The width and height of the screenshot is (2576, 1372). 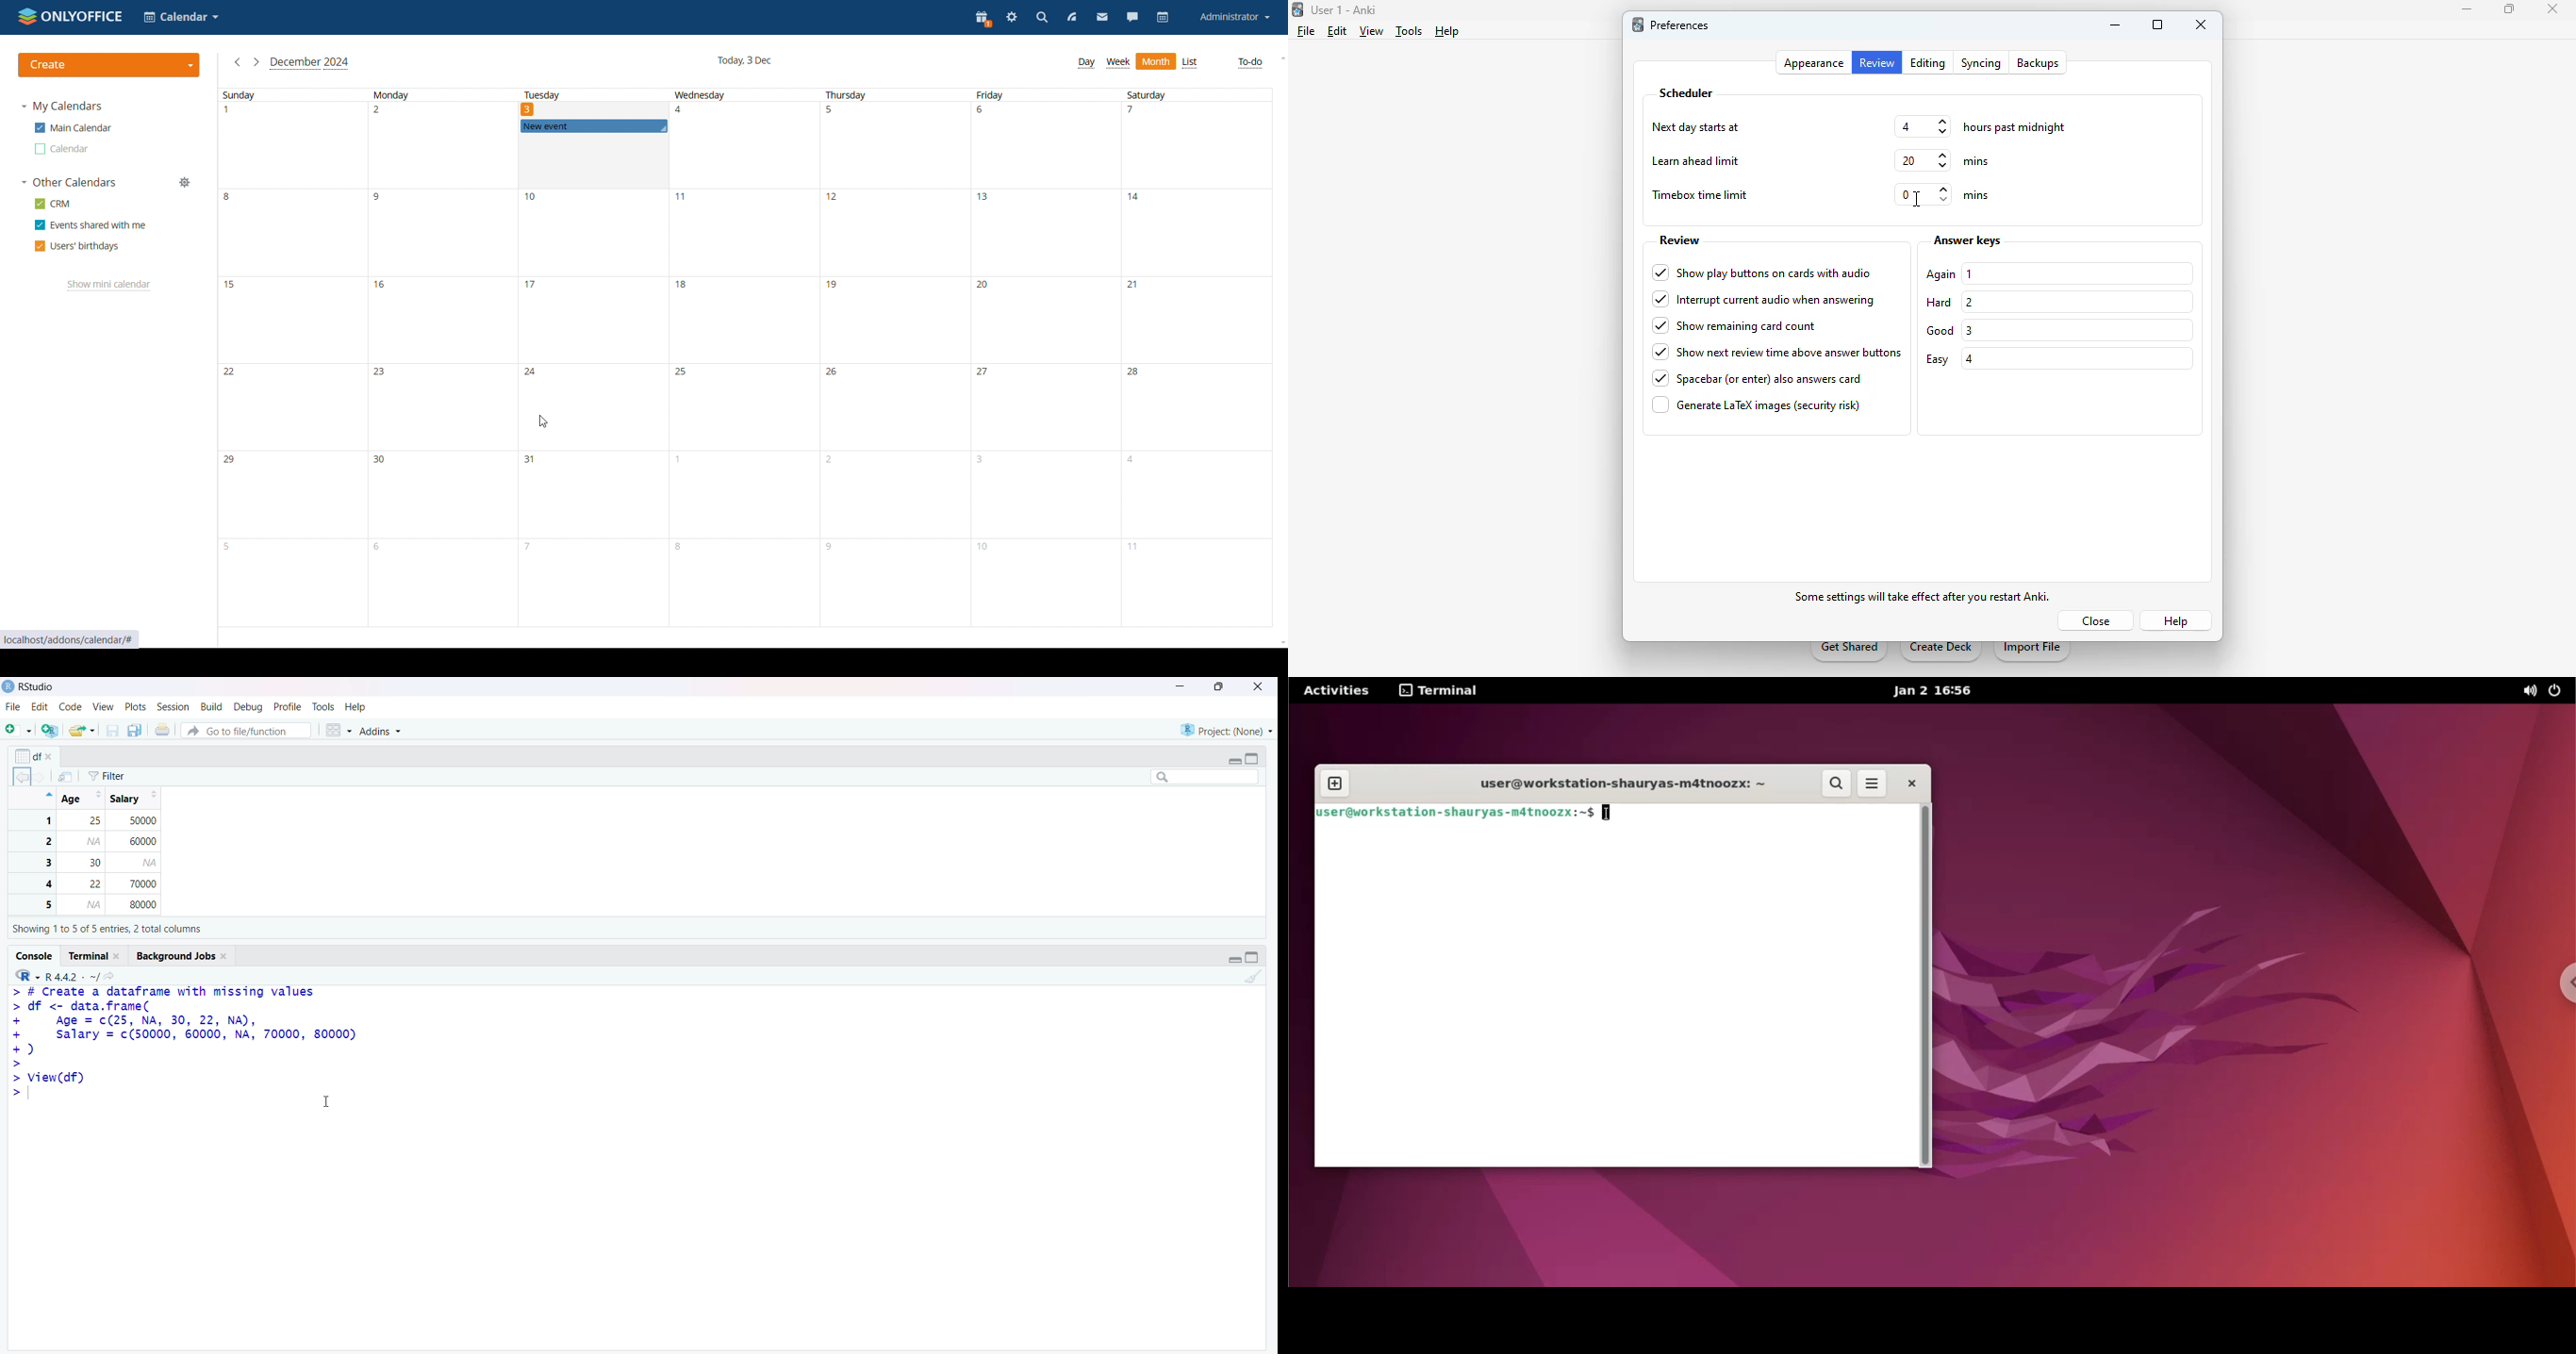 What do you see at coordinates (1939, 303) in the screenshot?
I see `hard` at bounding box center [1939, 303].